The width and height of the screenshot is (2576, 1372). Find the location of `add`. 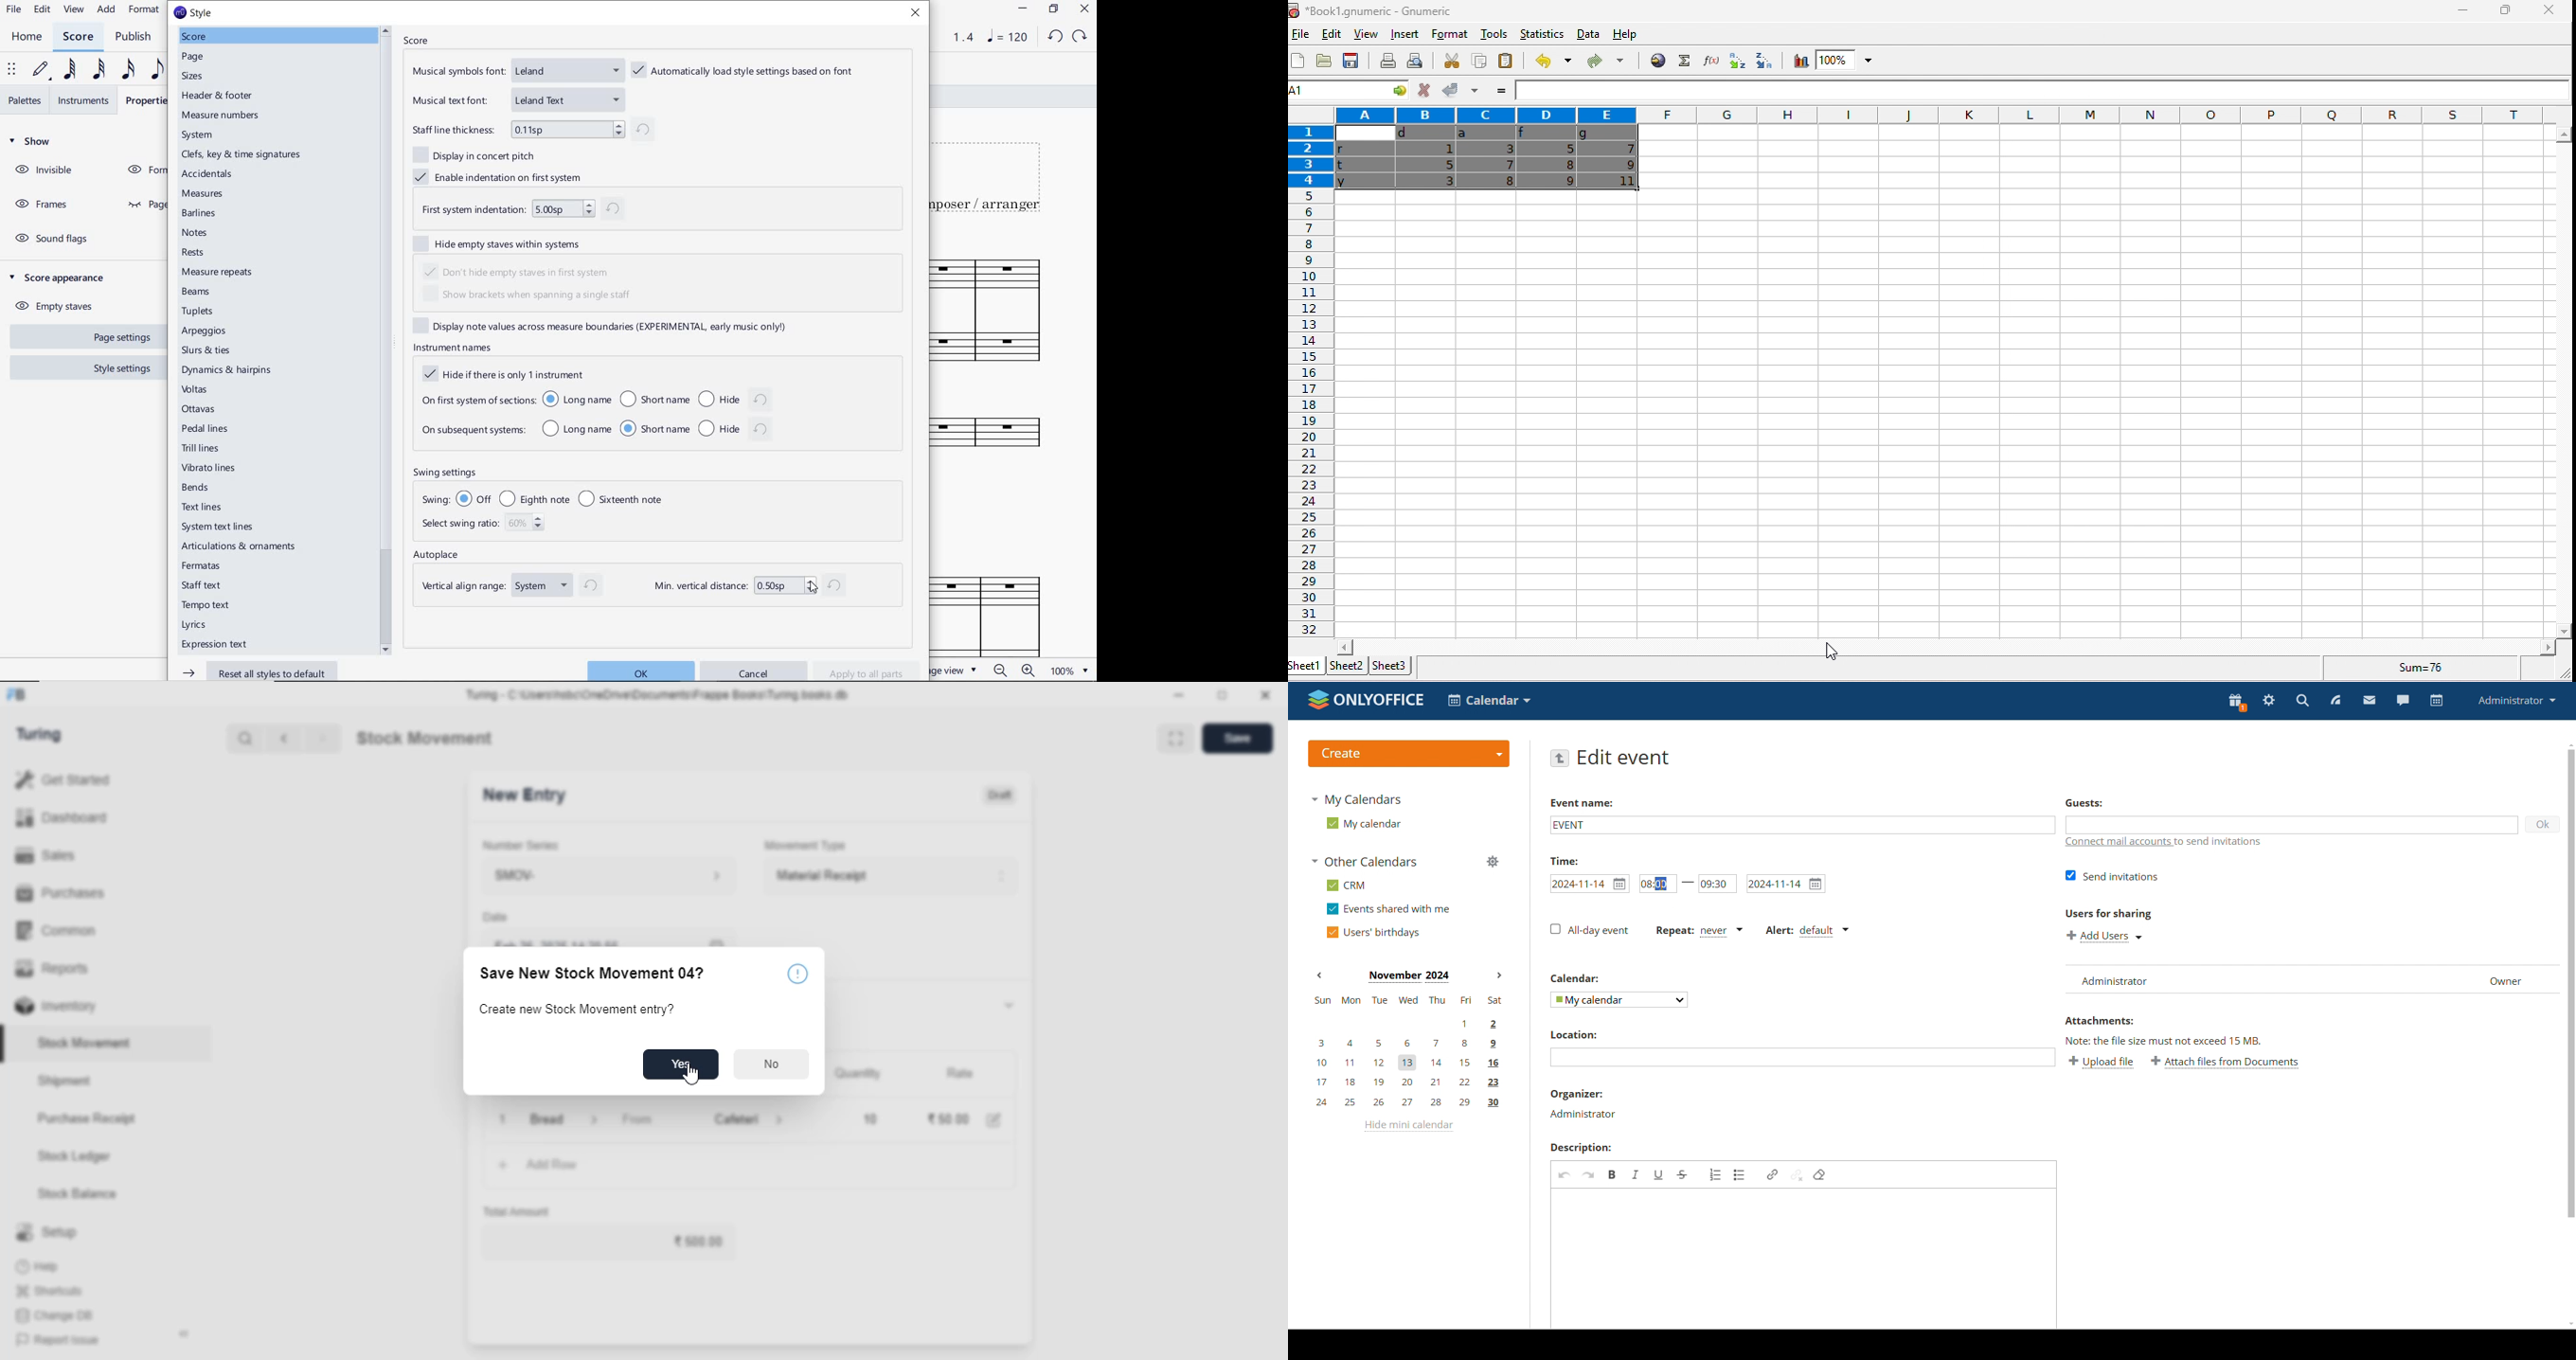

add is located at coordinates (504, 1167).